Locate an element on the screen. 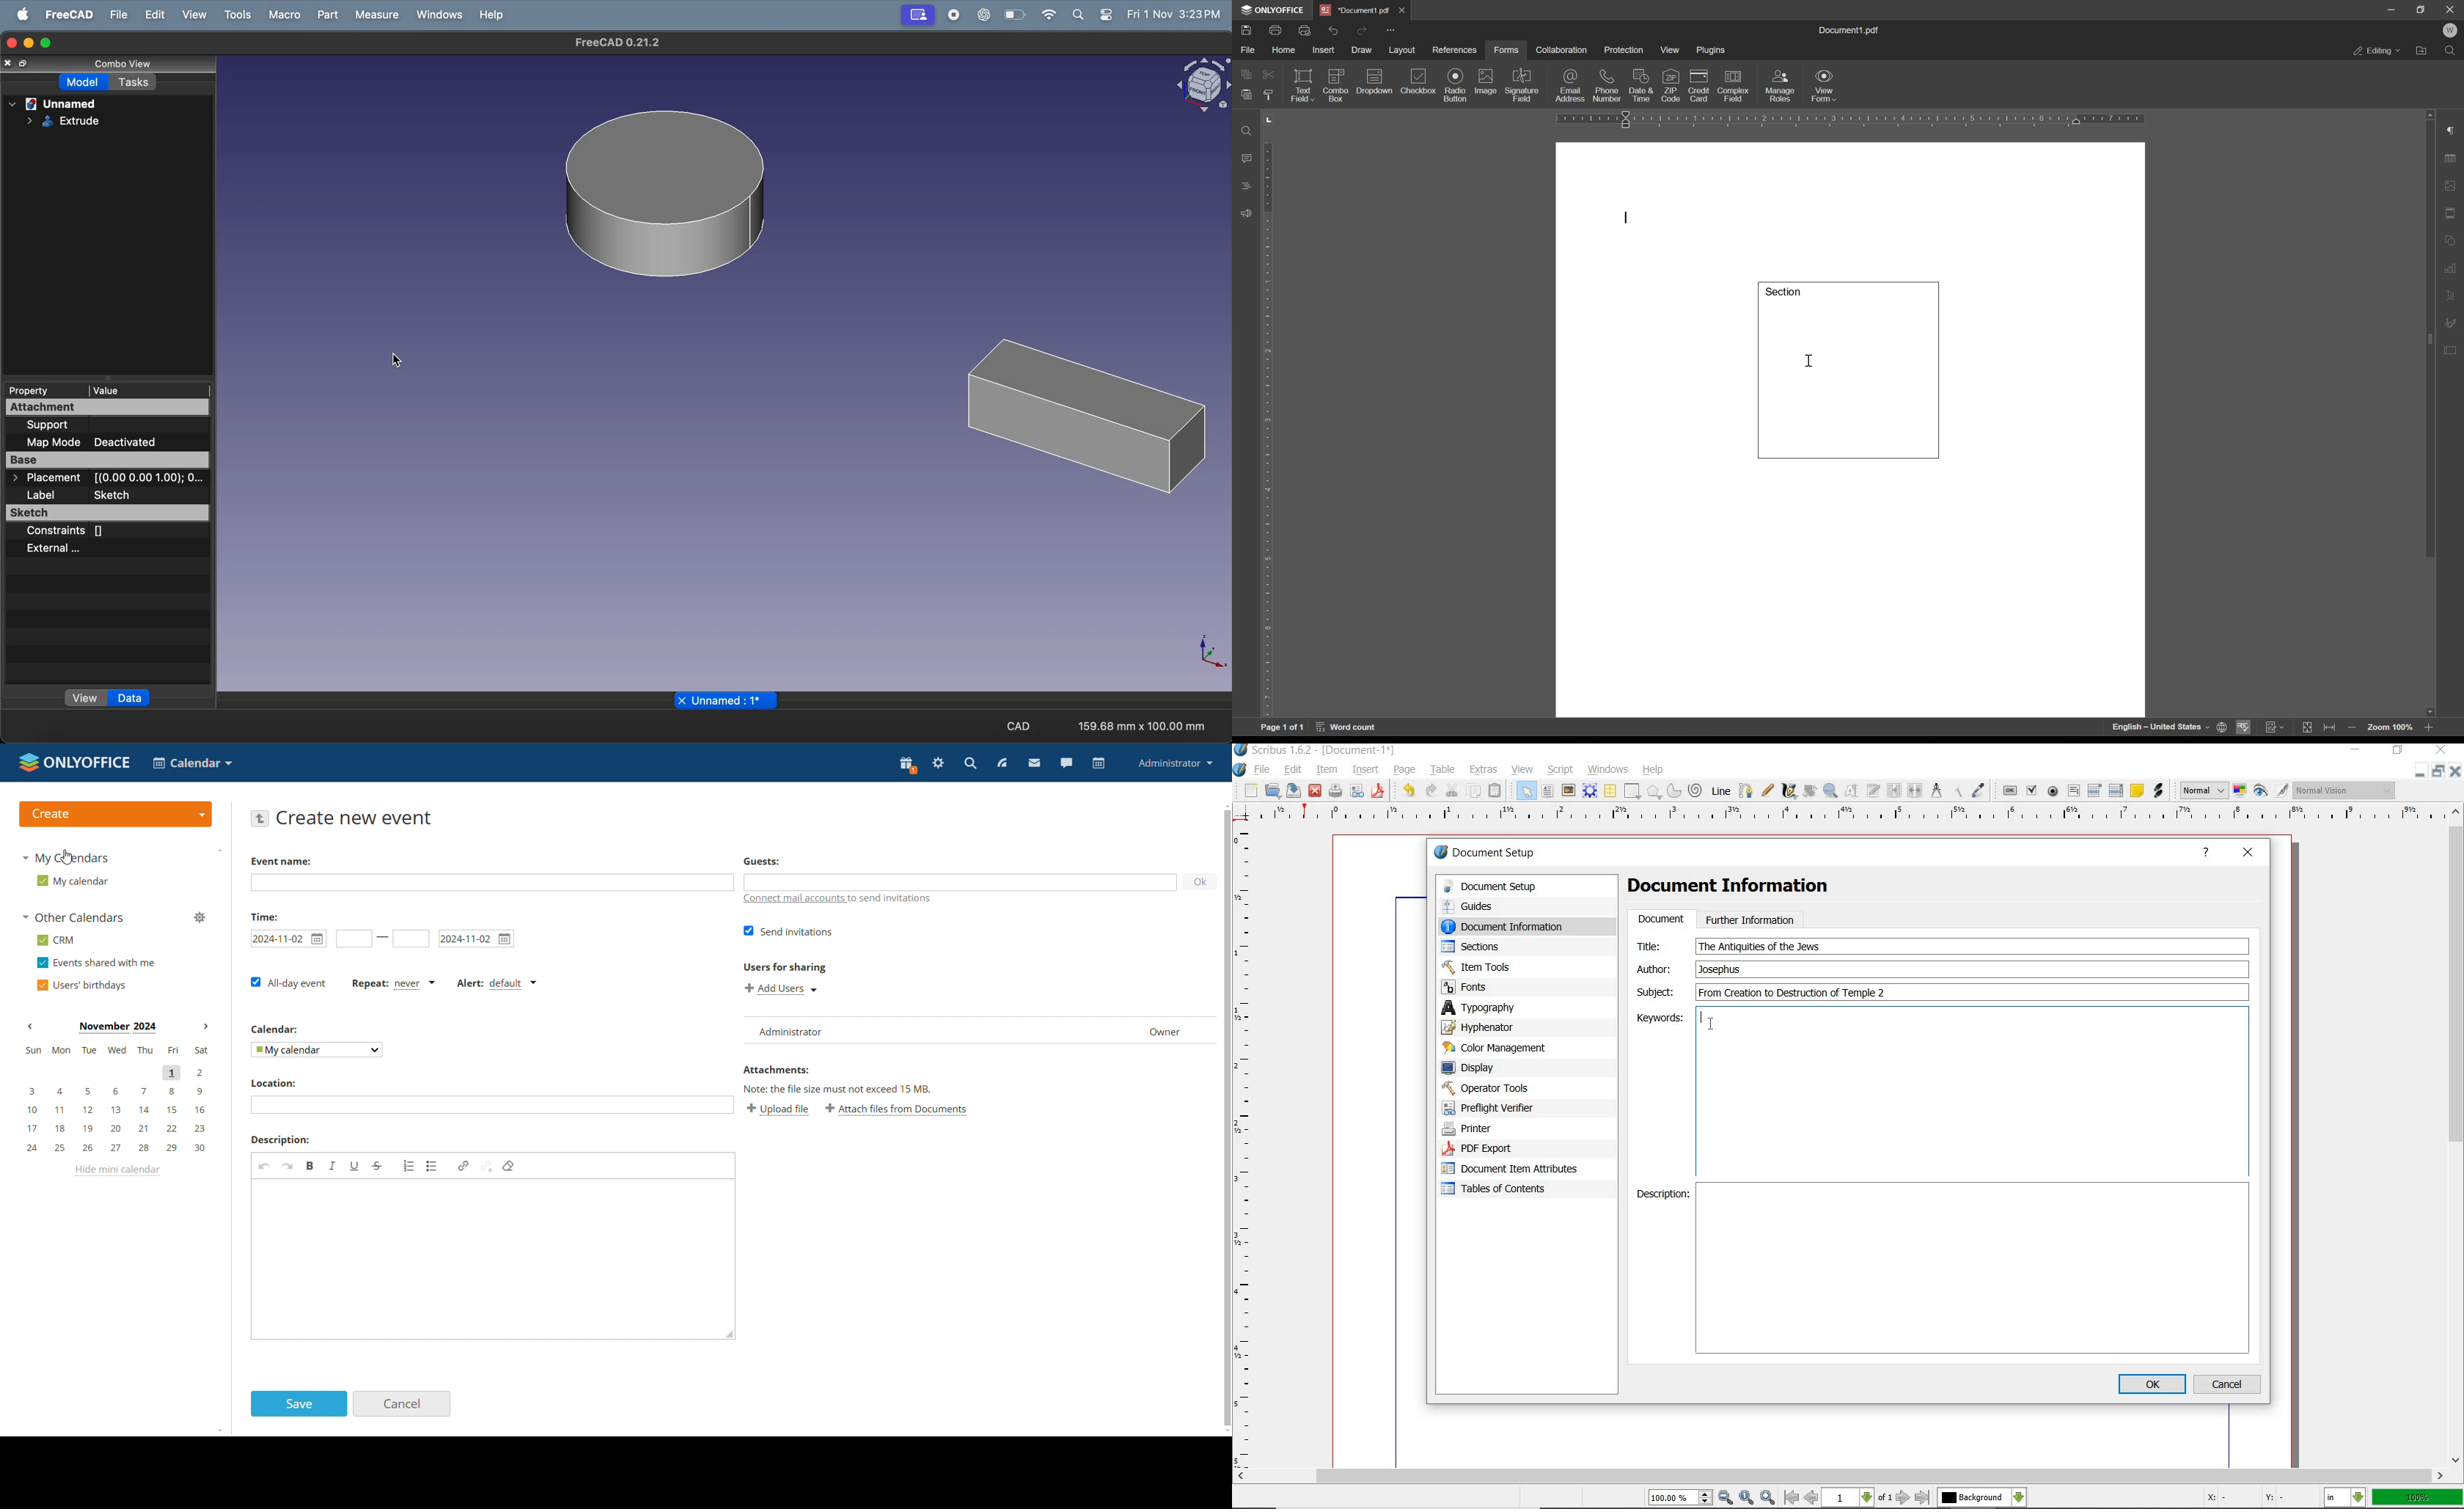 The width and height of the screenshot is (2464, 1512). sections is located at coordinates (1503, 947).